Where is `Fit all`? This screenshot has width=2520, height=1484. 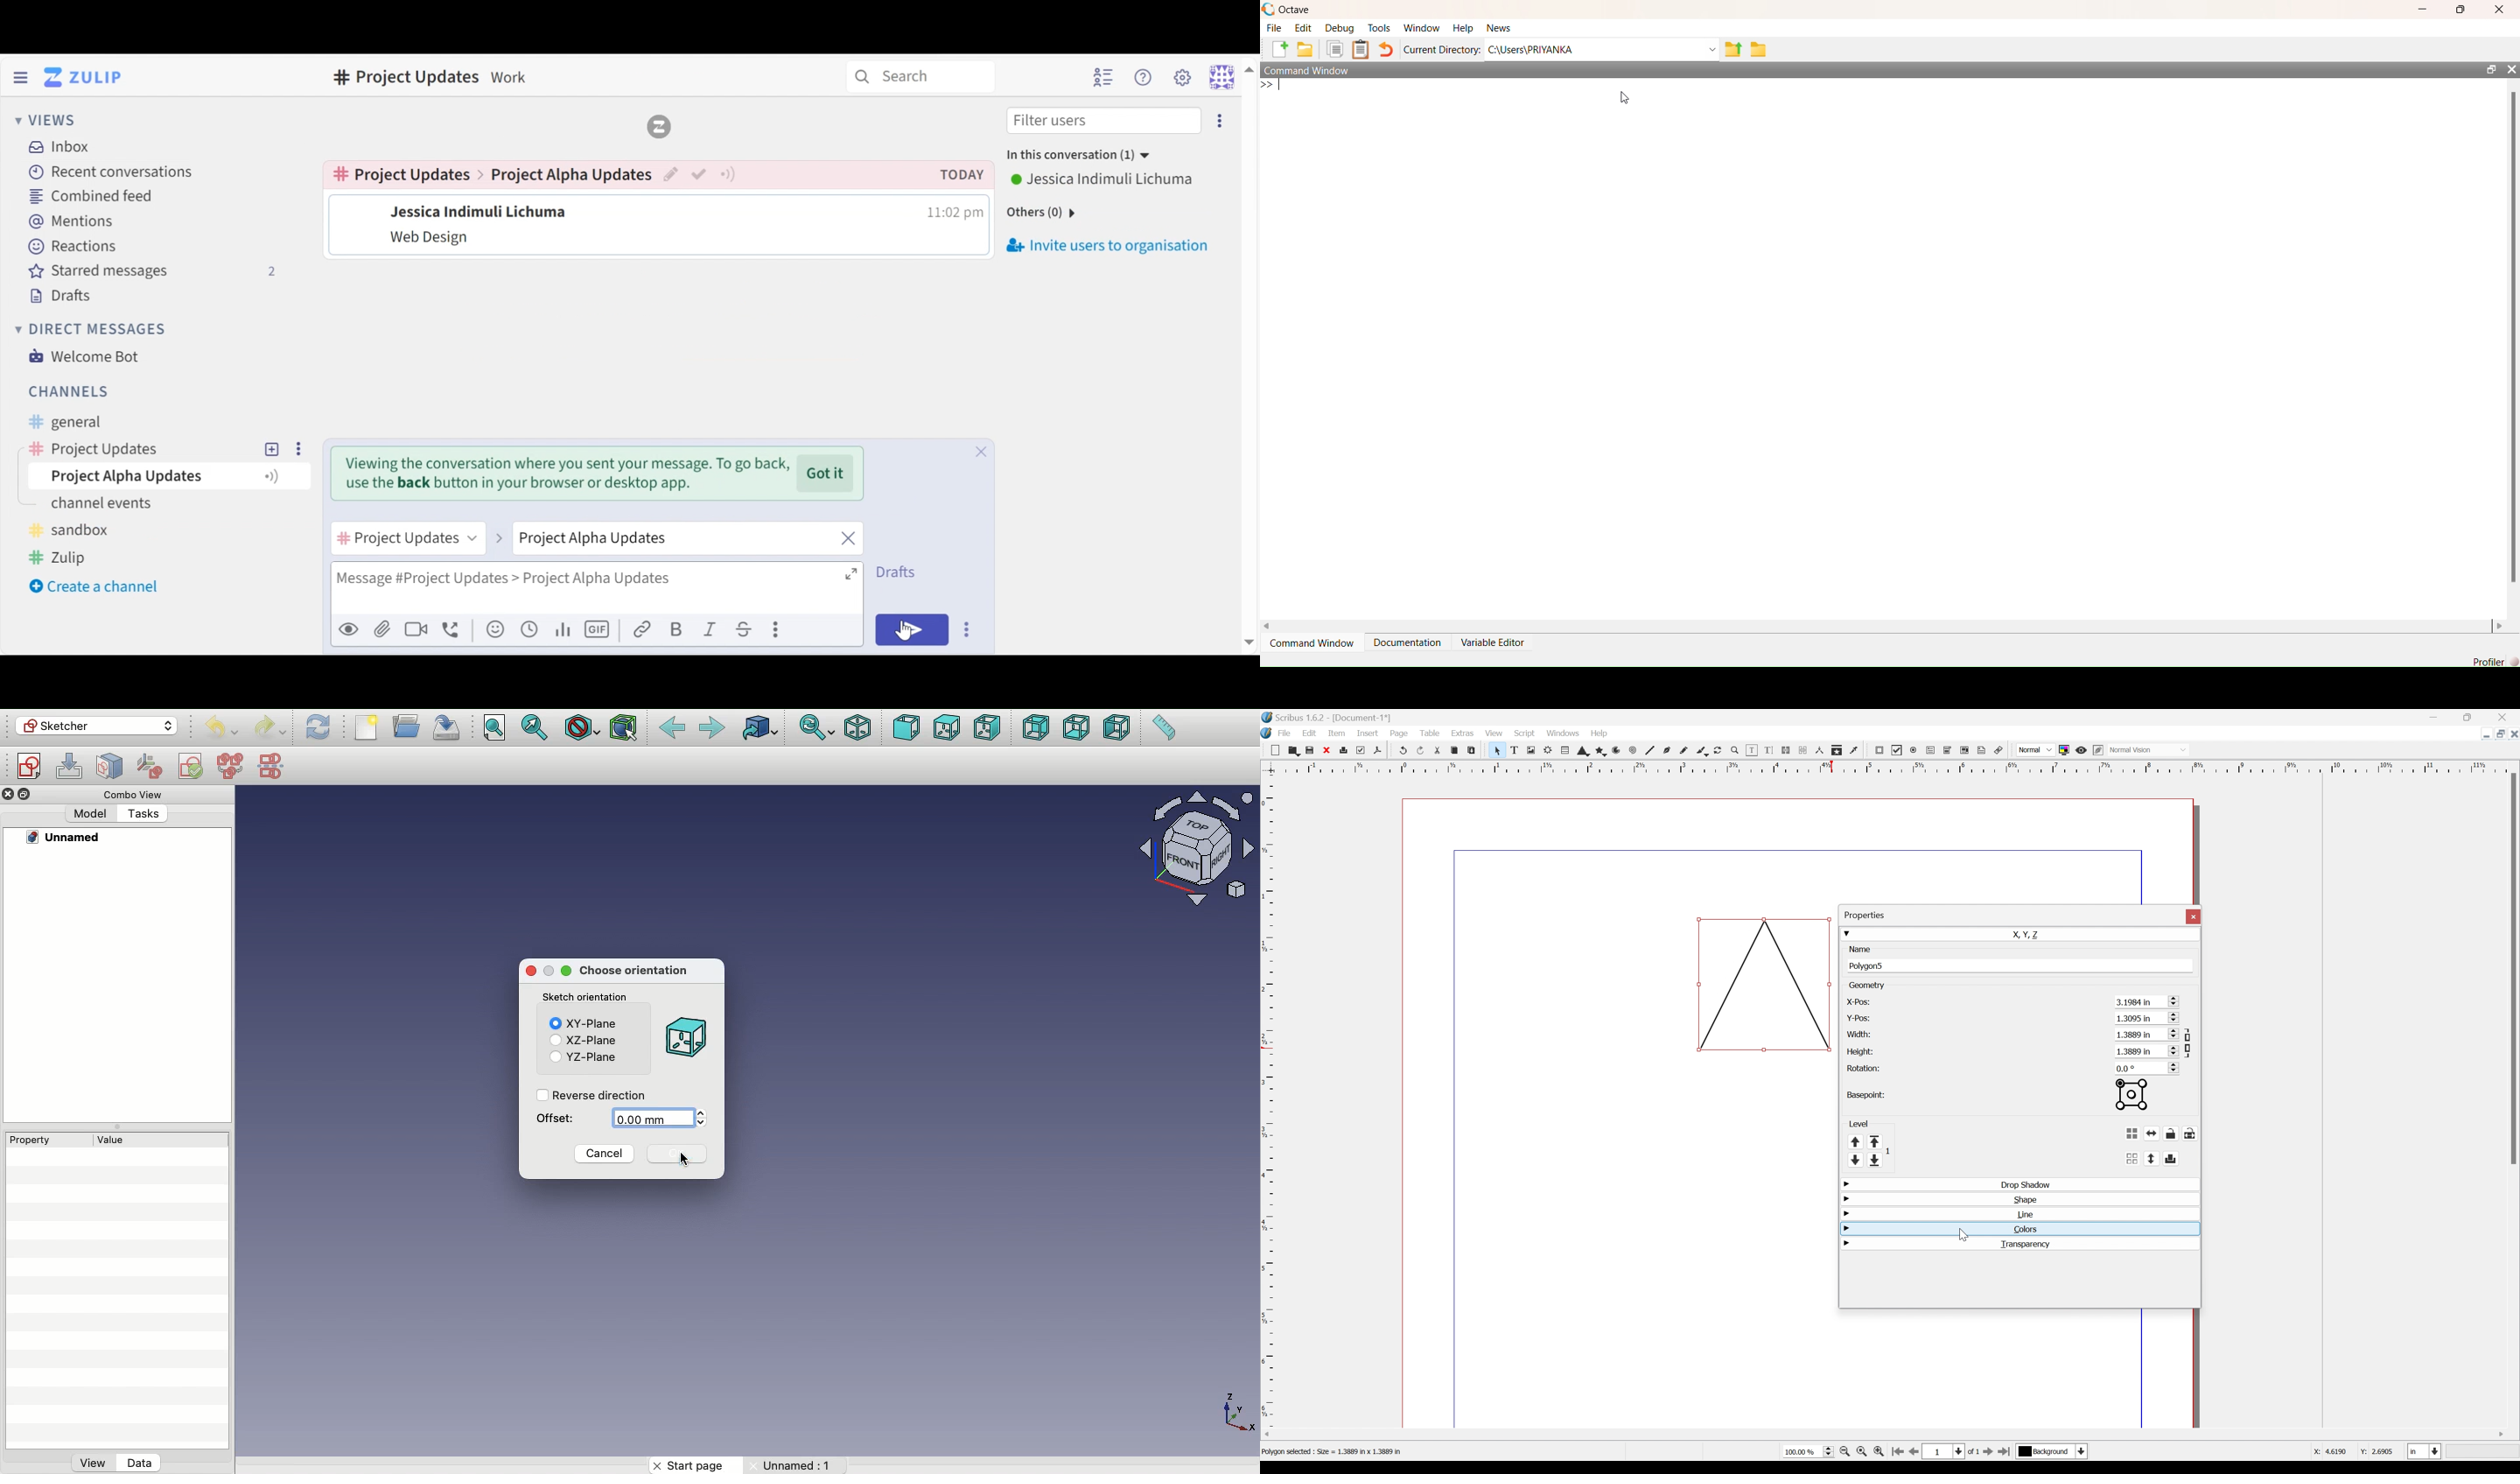 Fit all is located at coordinates (496, 728).